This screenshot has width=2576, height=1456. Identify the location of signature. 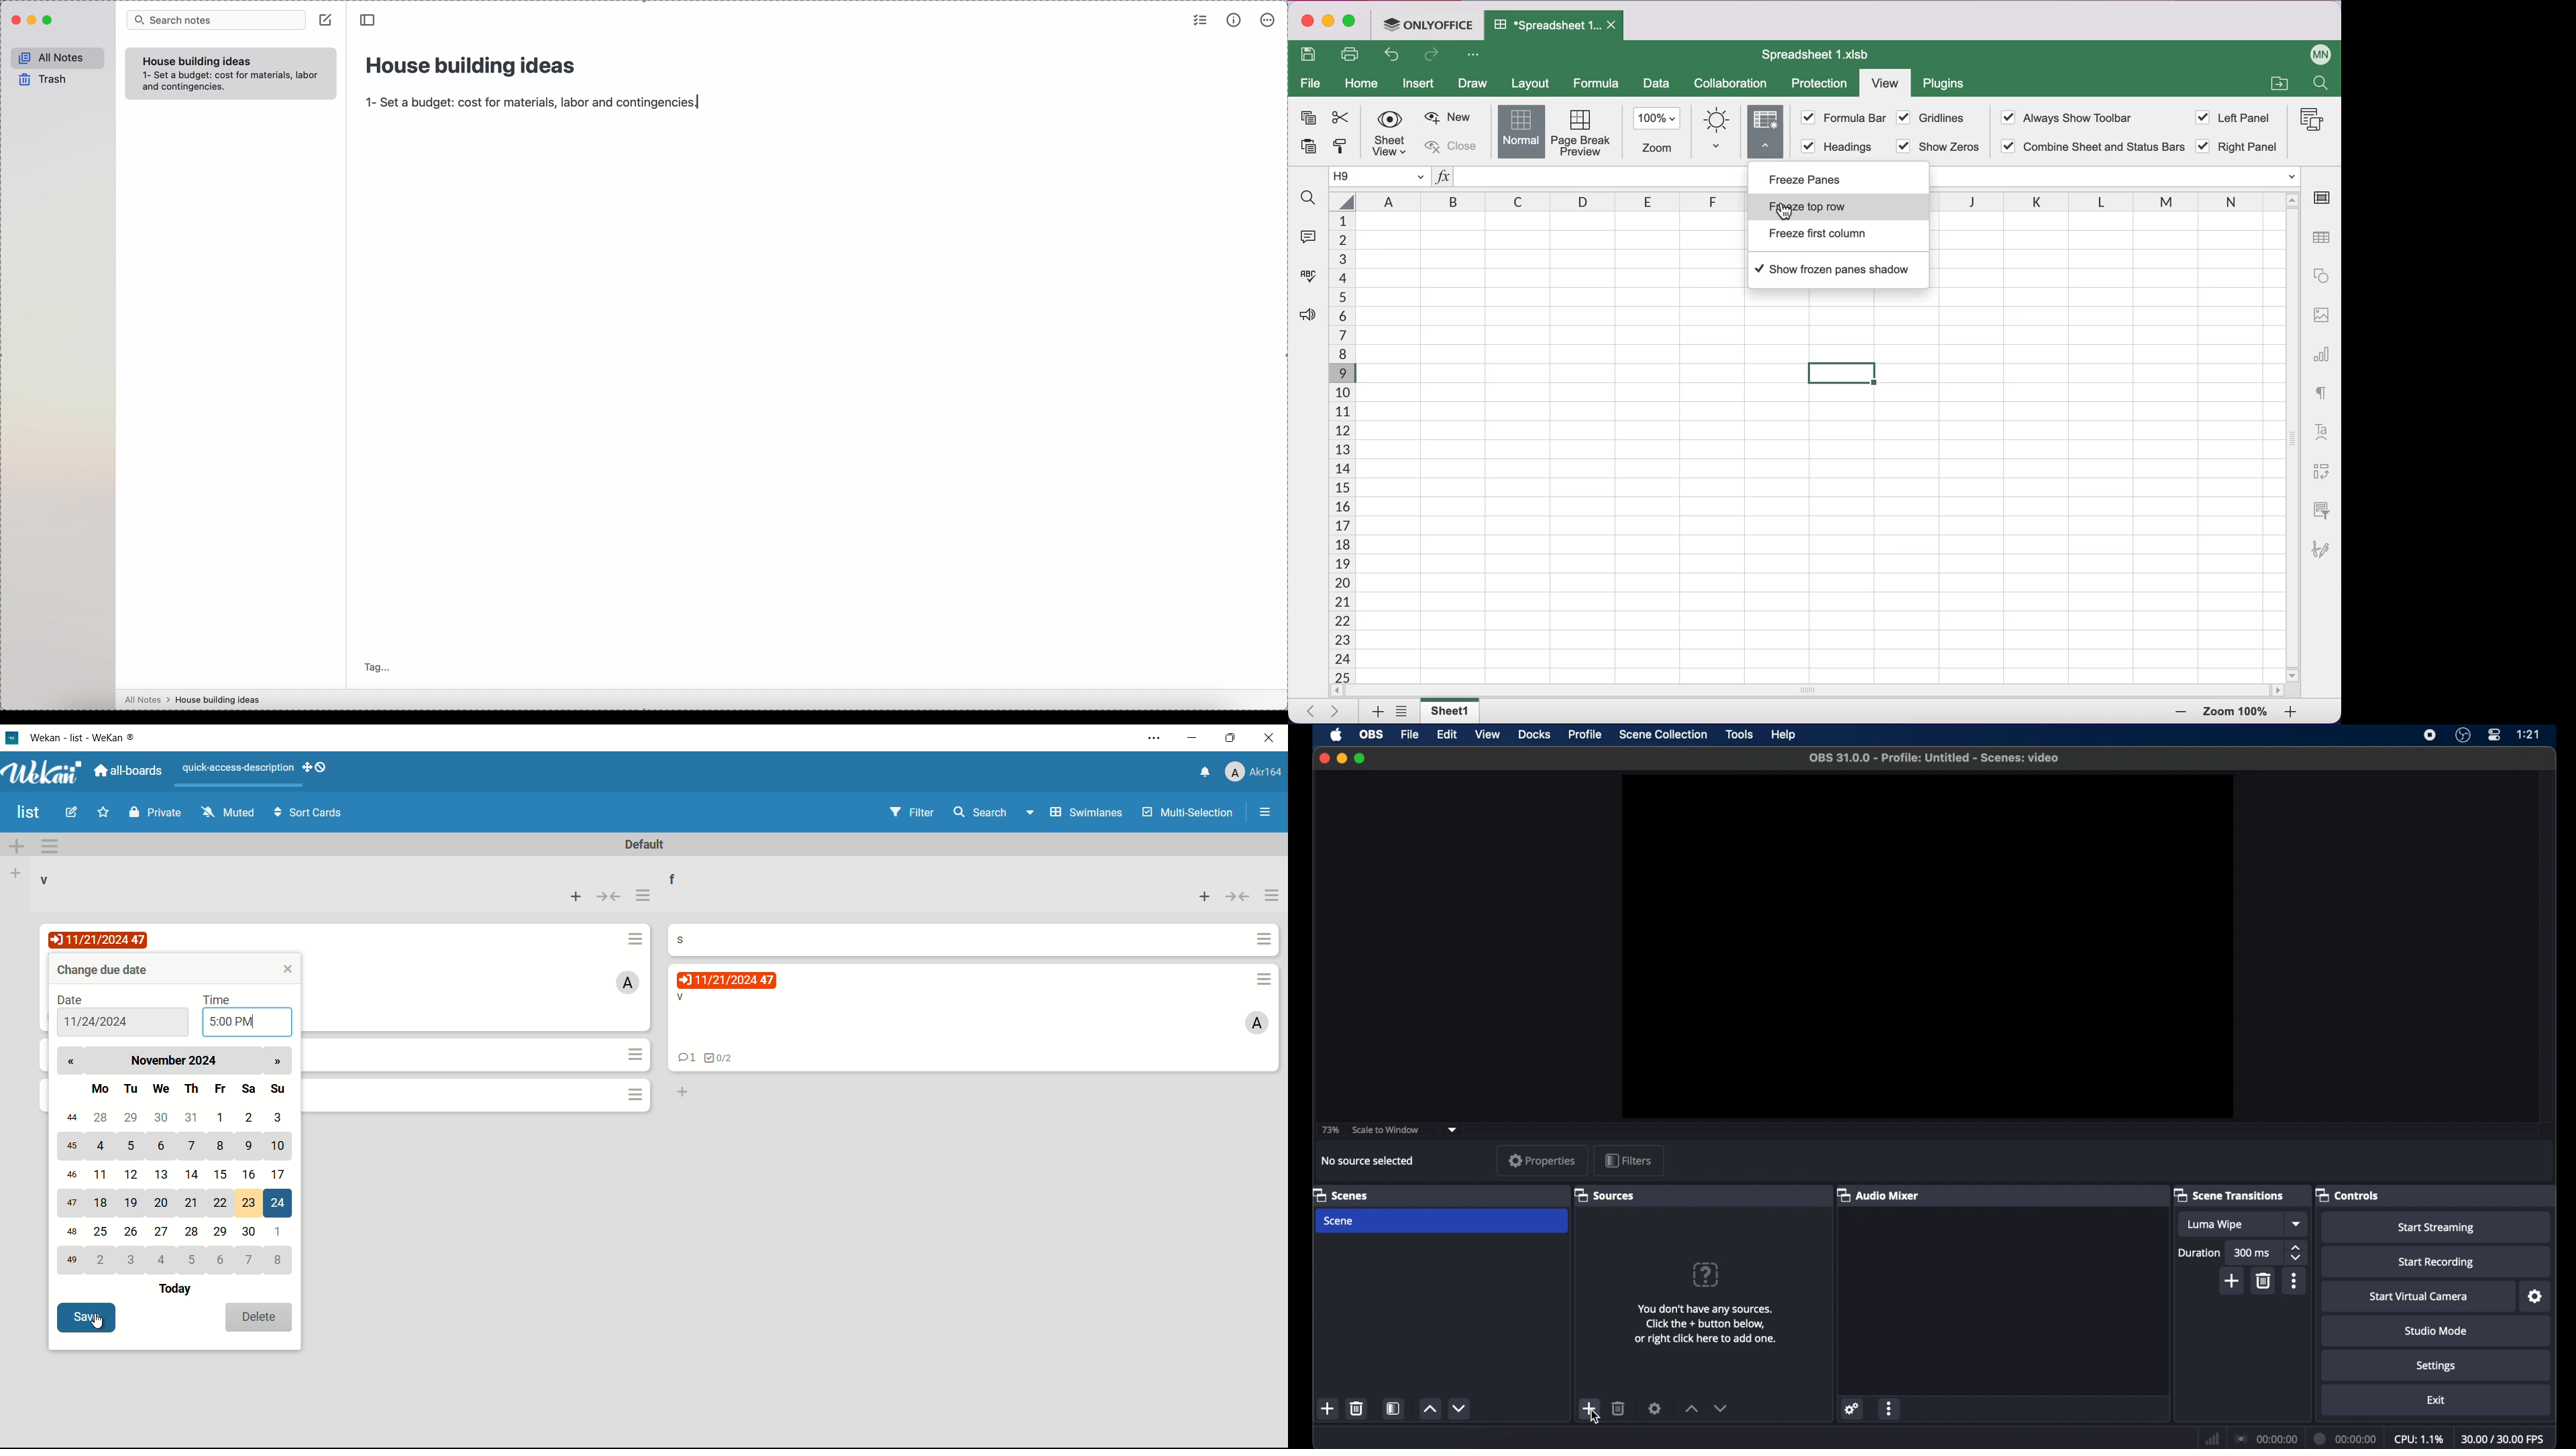
(2325, 556).